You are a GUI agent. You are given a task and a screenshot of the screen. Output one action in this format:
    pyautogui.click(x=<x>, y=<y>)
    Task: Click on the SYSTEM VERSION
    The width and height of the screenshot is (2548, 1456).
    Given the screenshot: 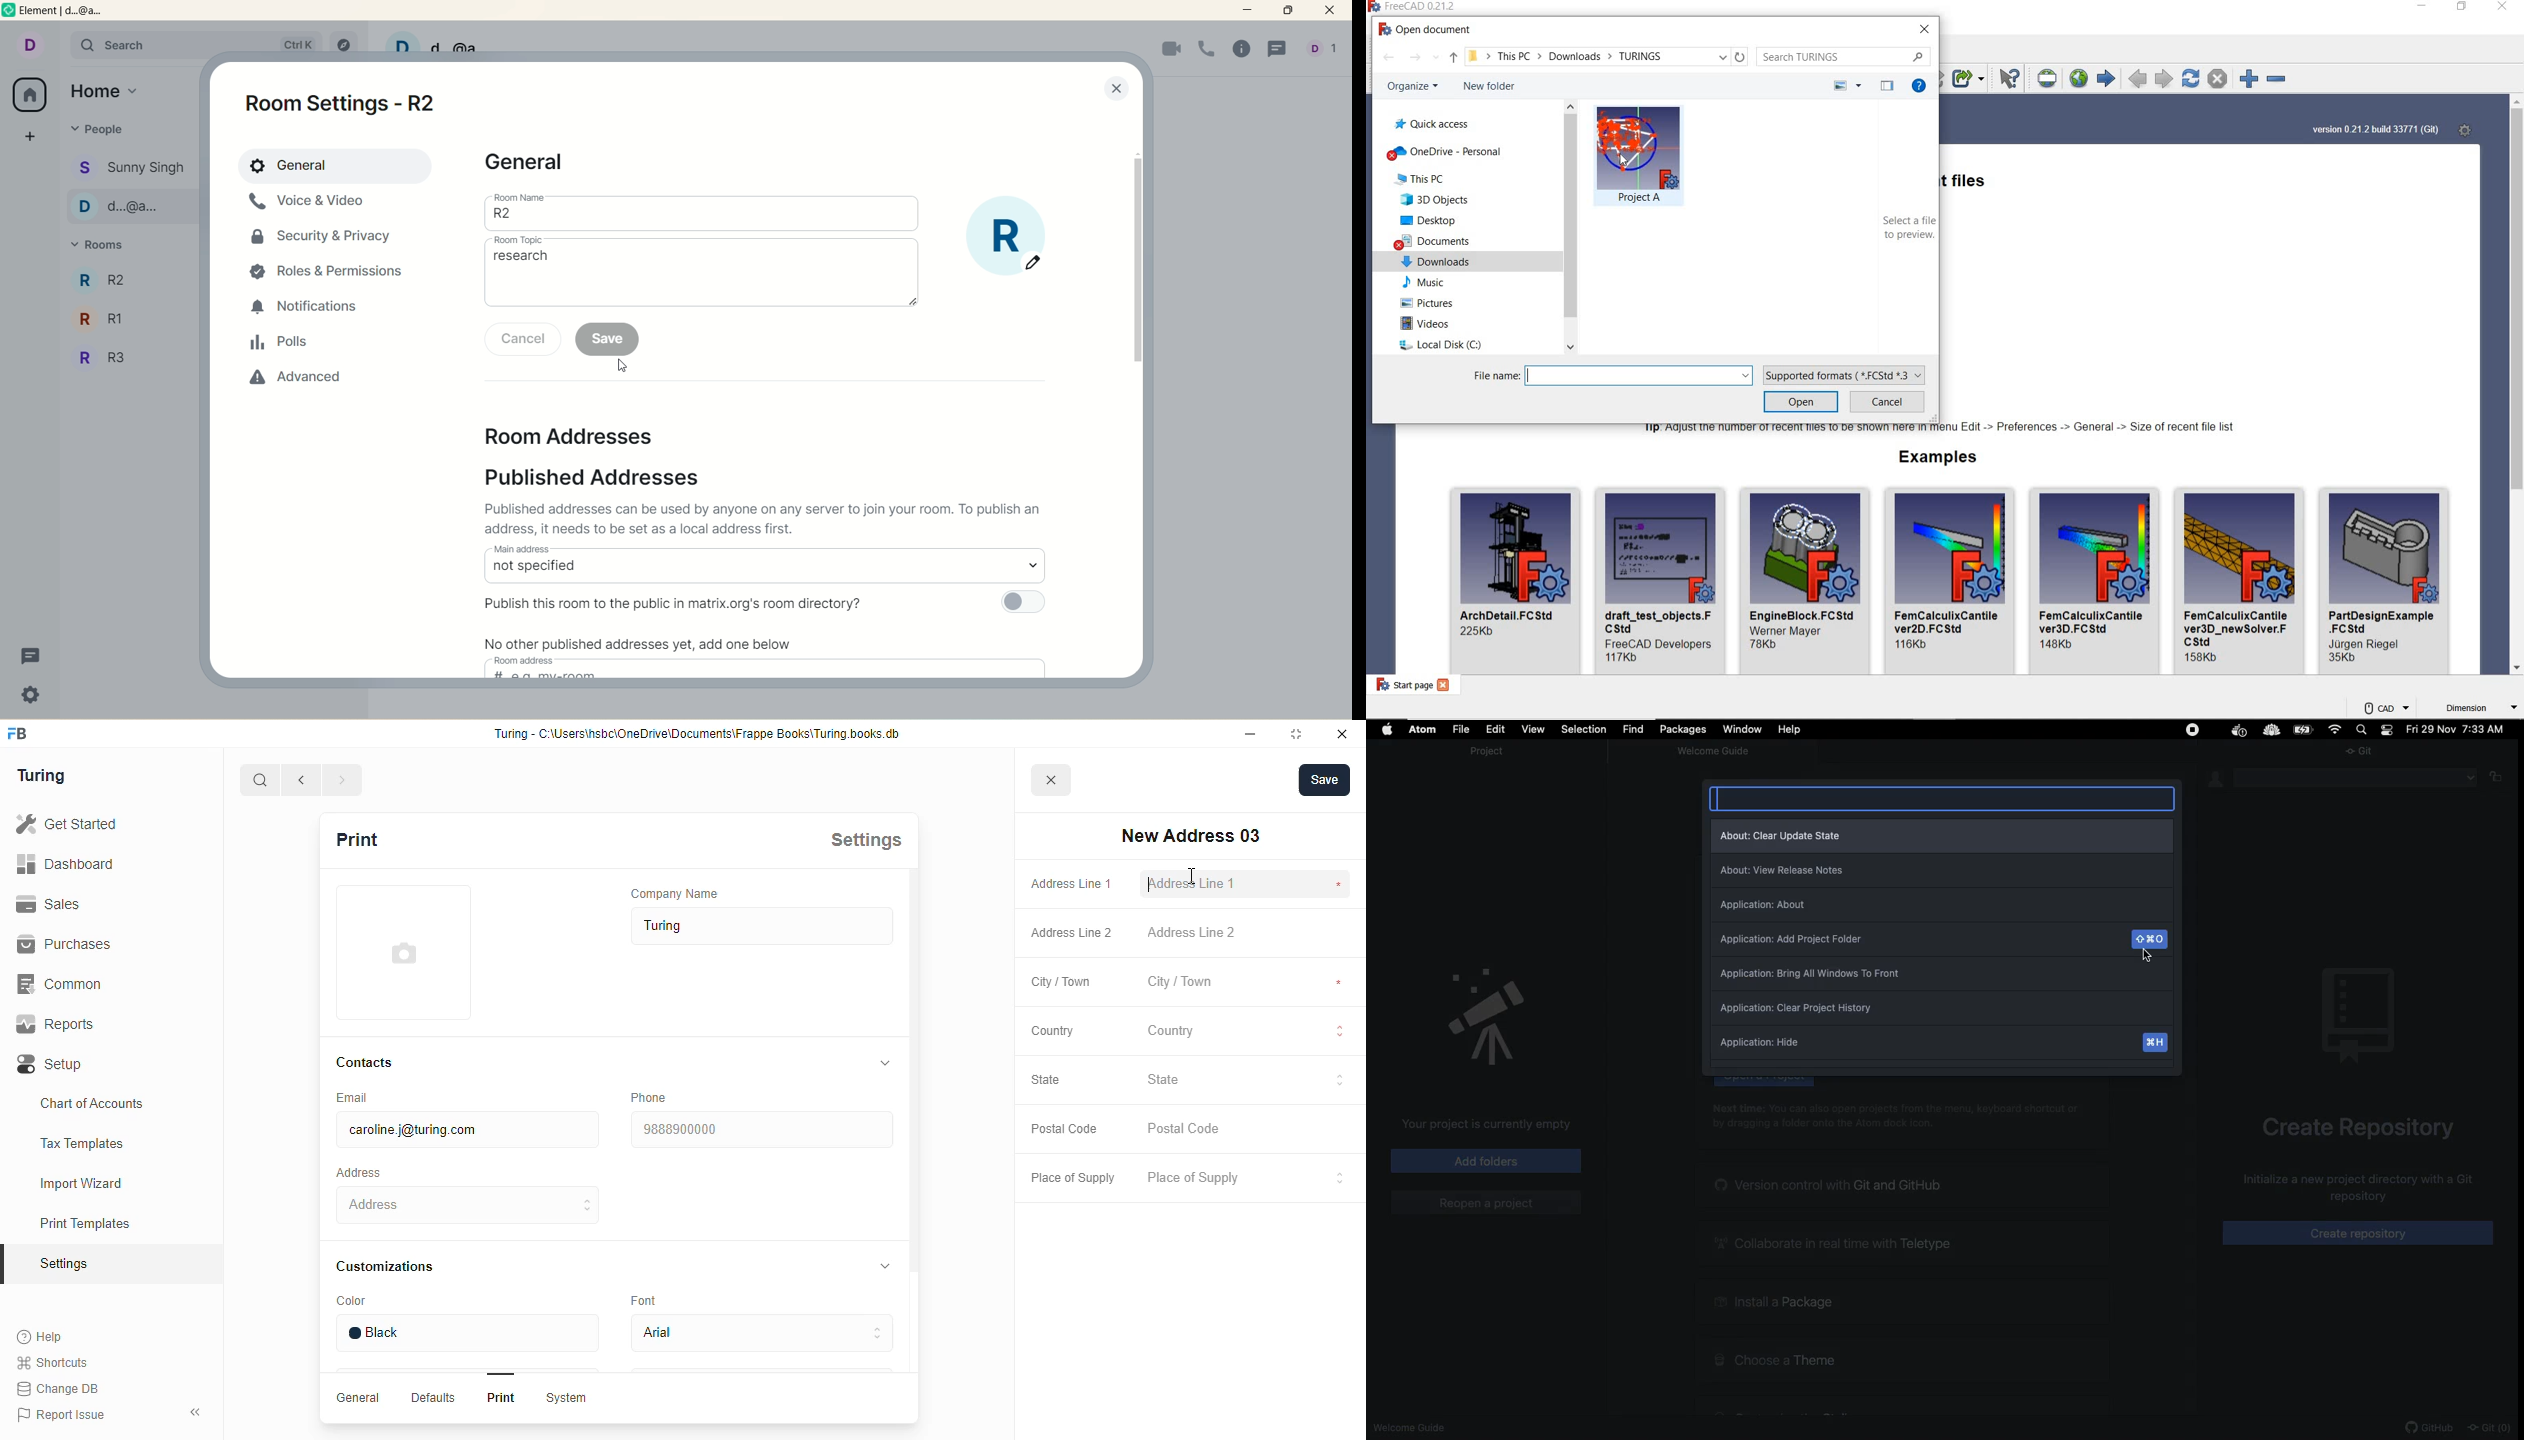 What is the action you would take?
    pyautogui.click(x=2376, y=130)
    